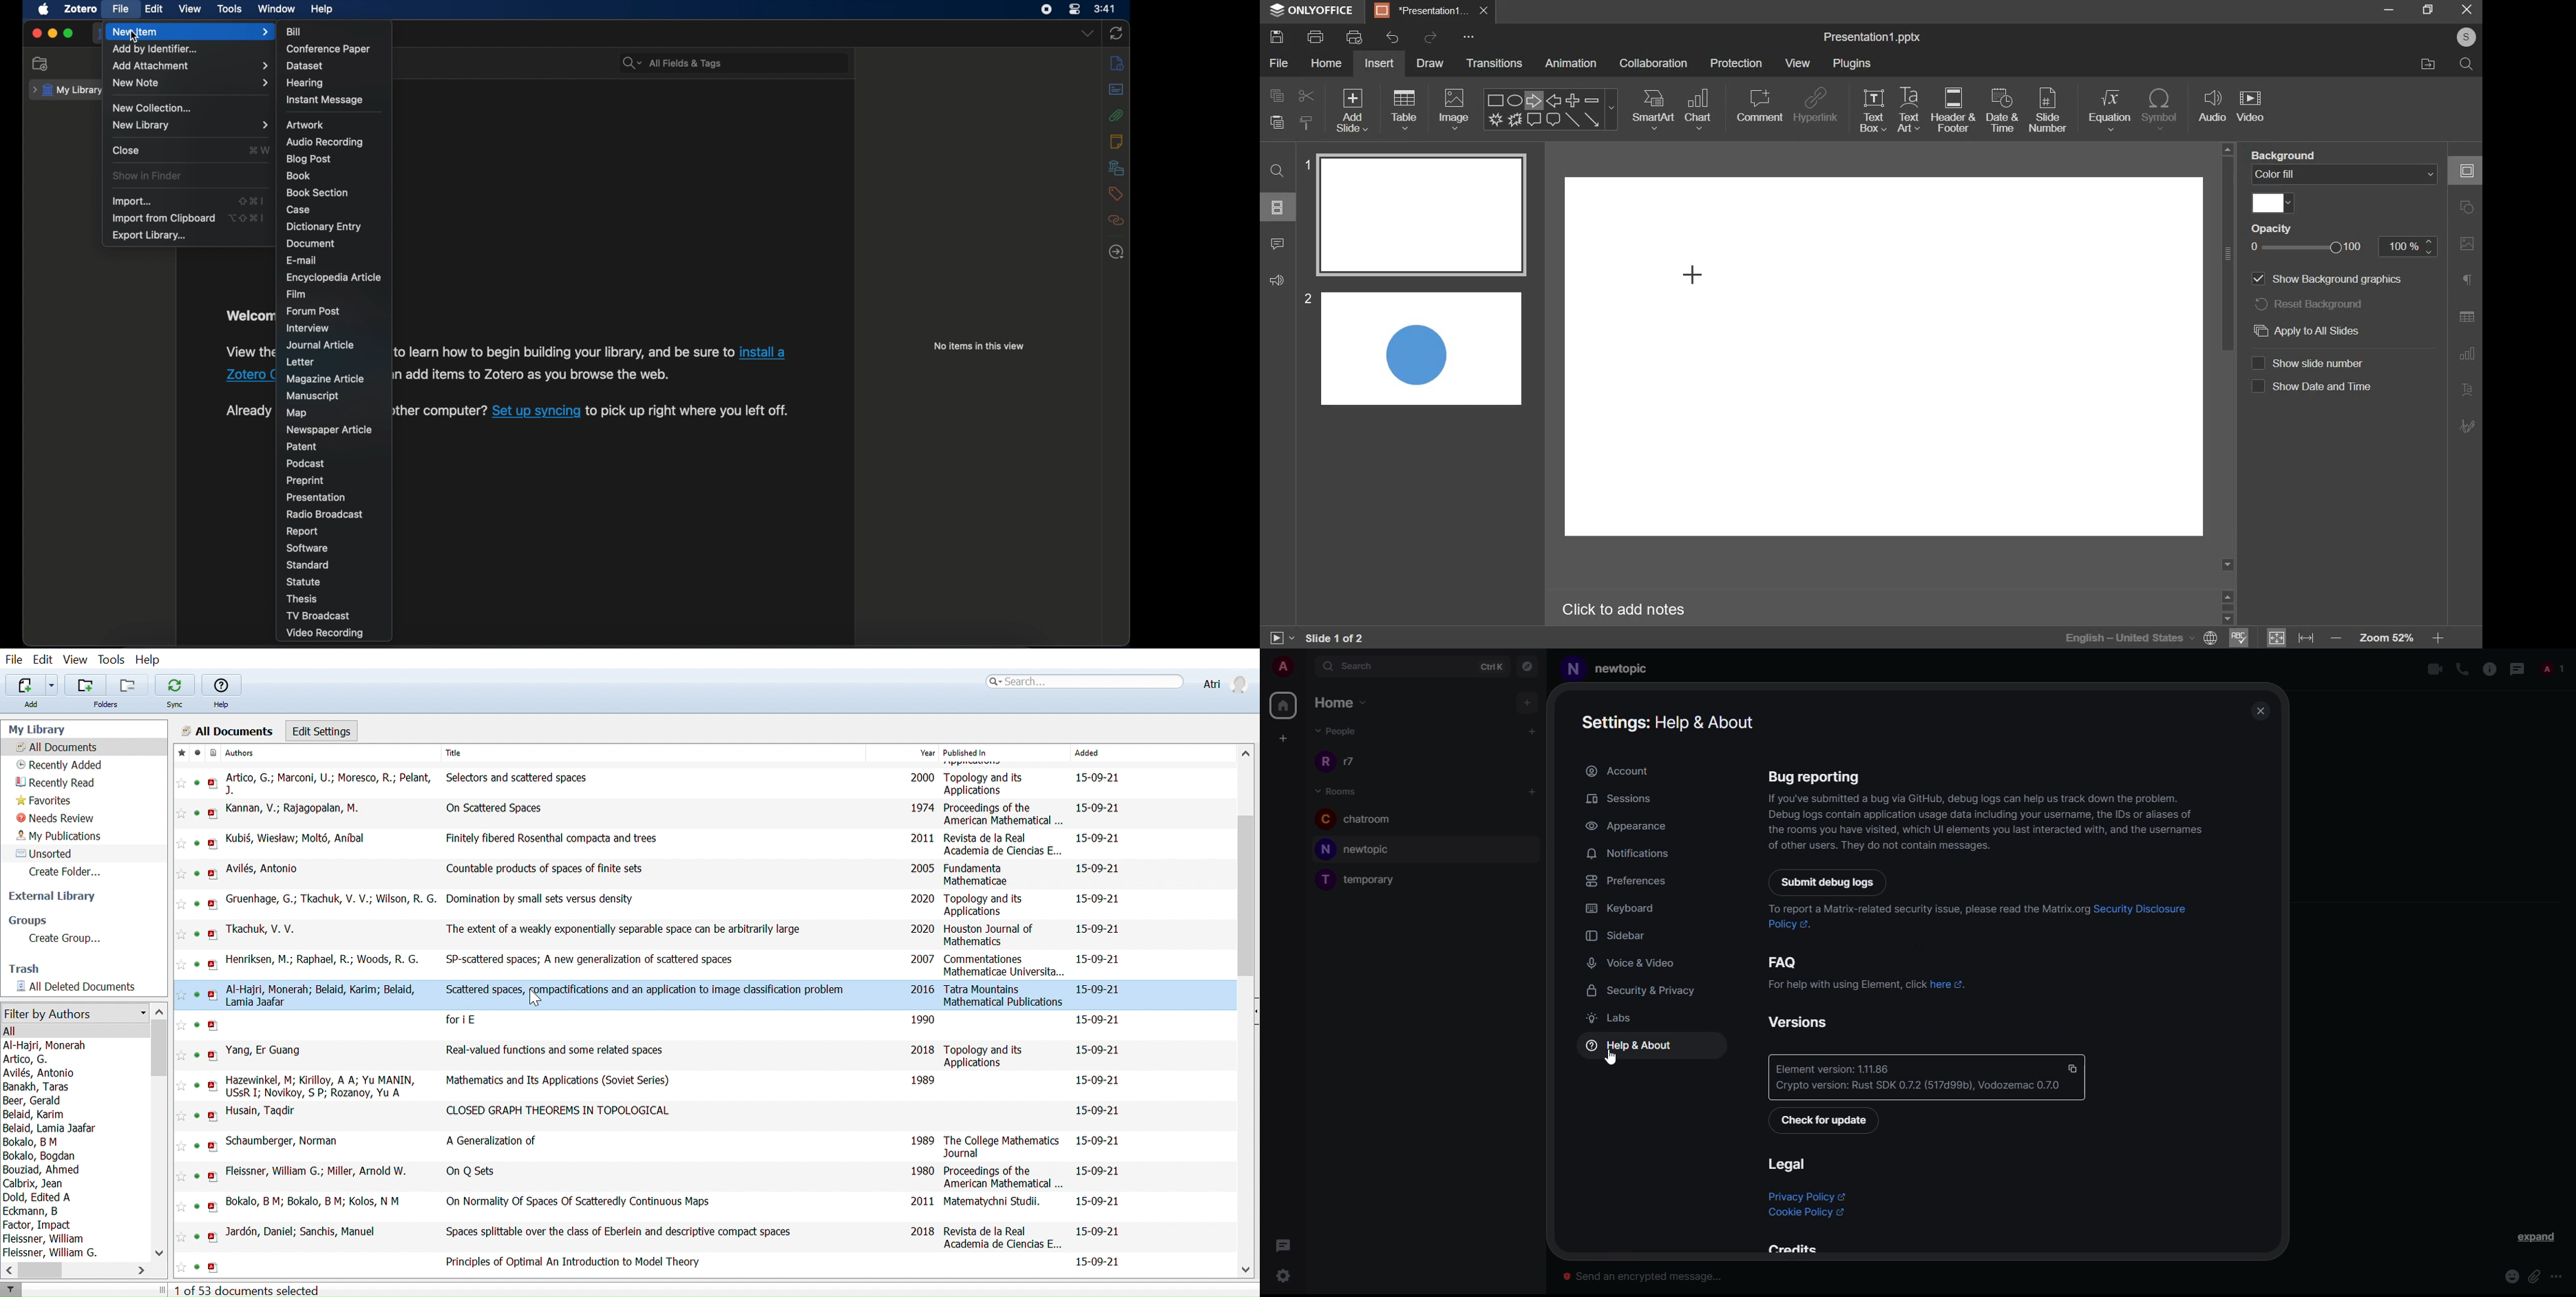 The width and height of the screenshot is (2576, 1316). I want to click on window, so click(278, 10).